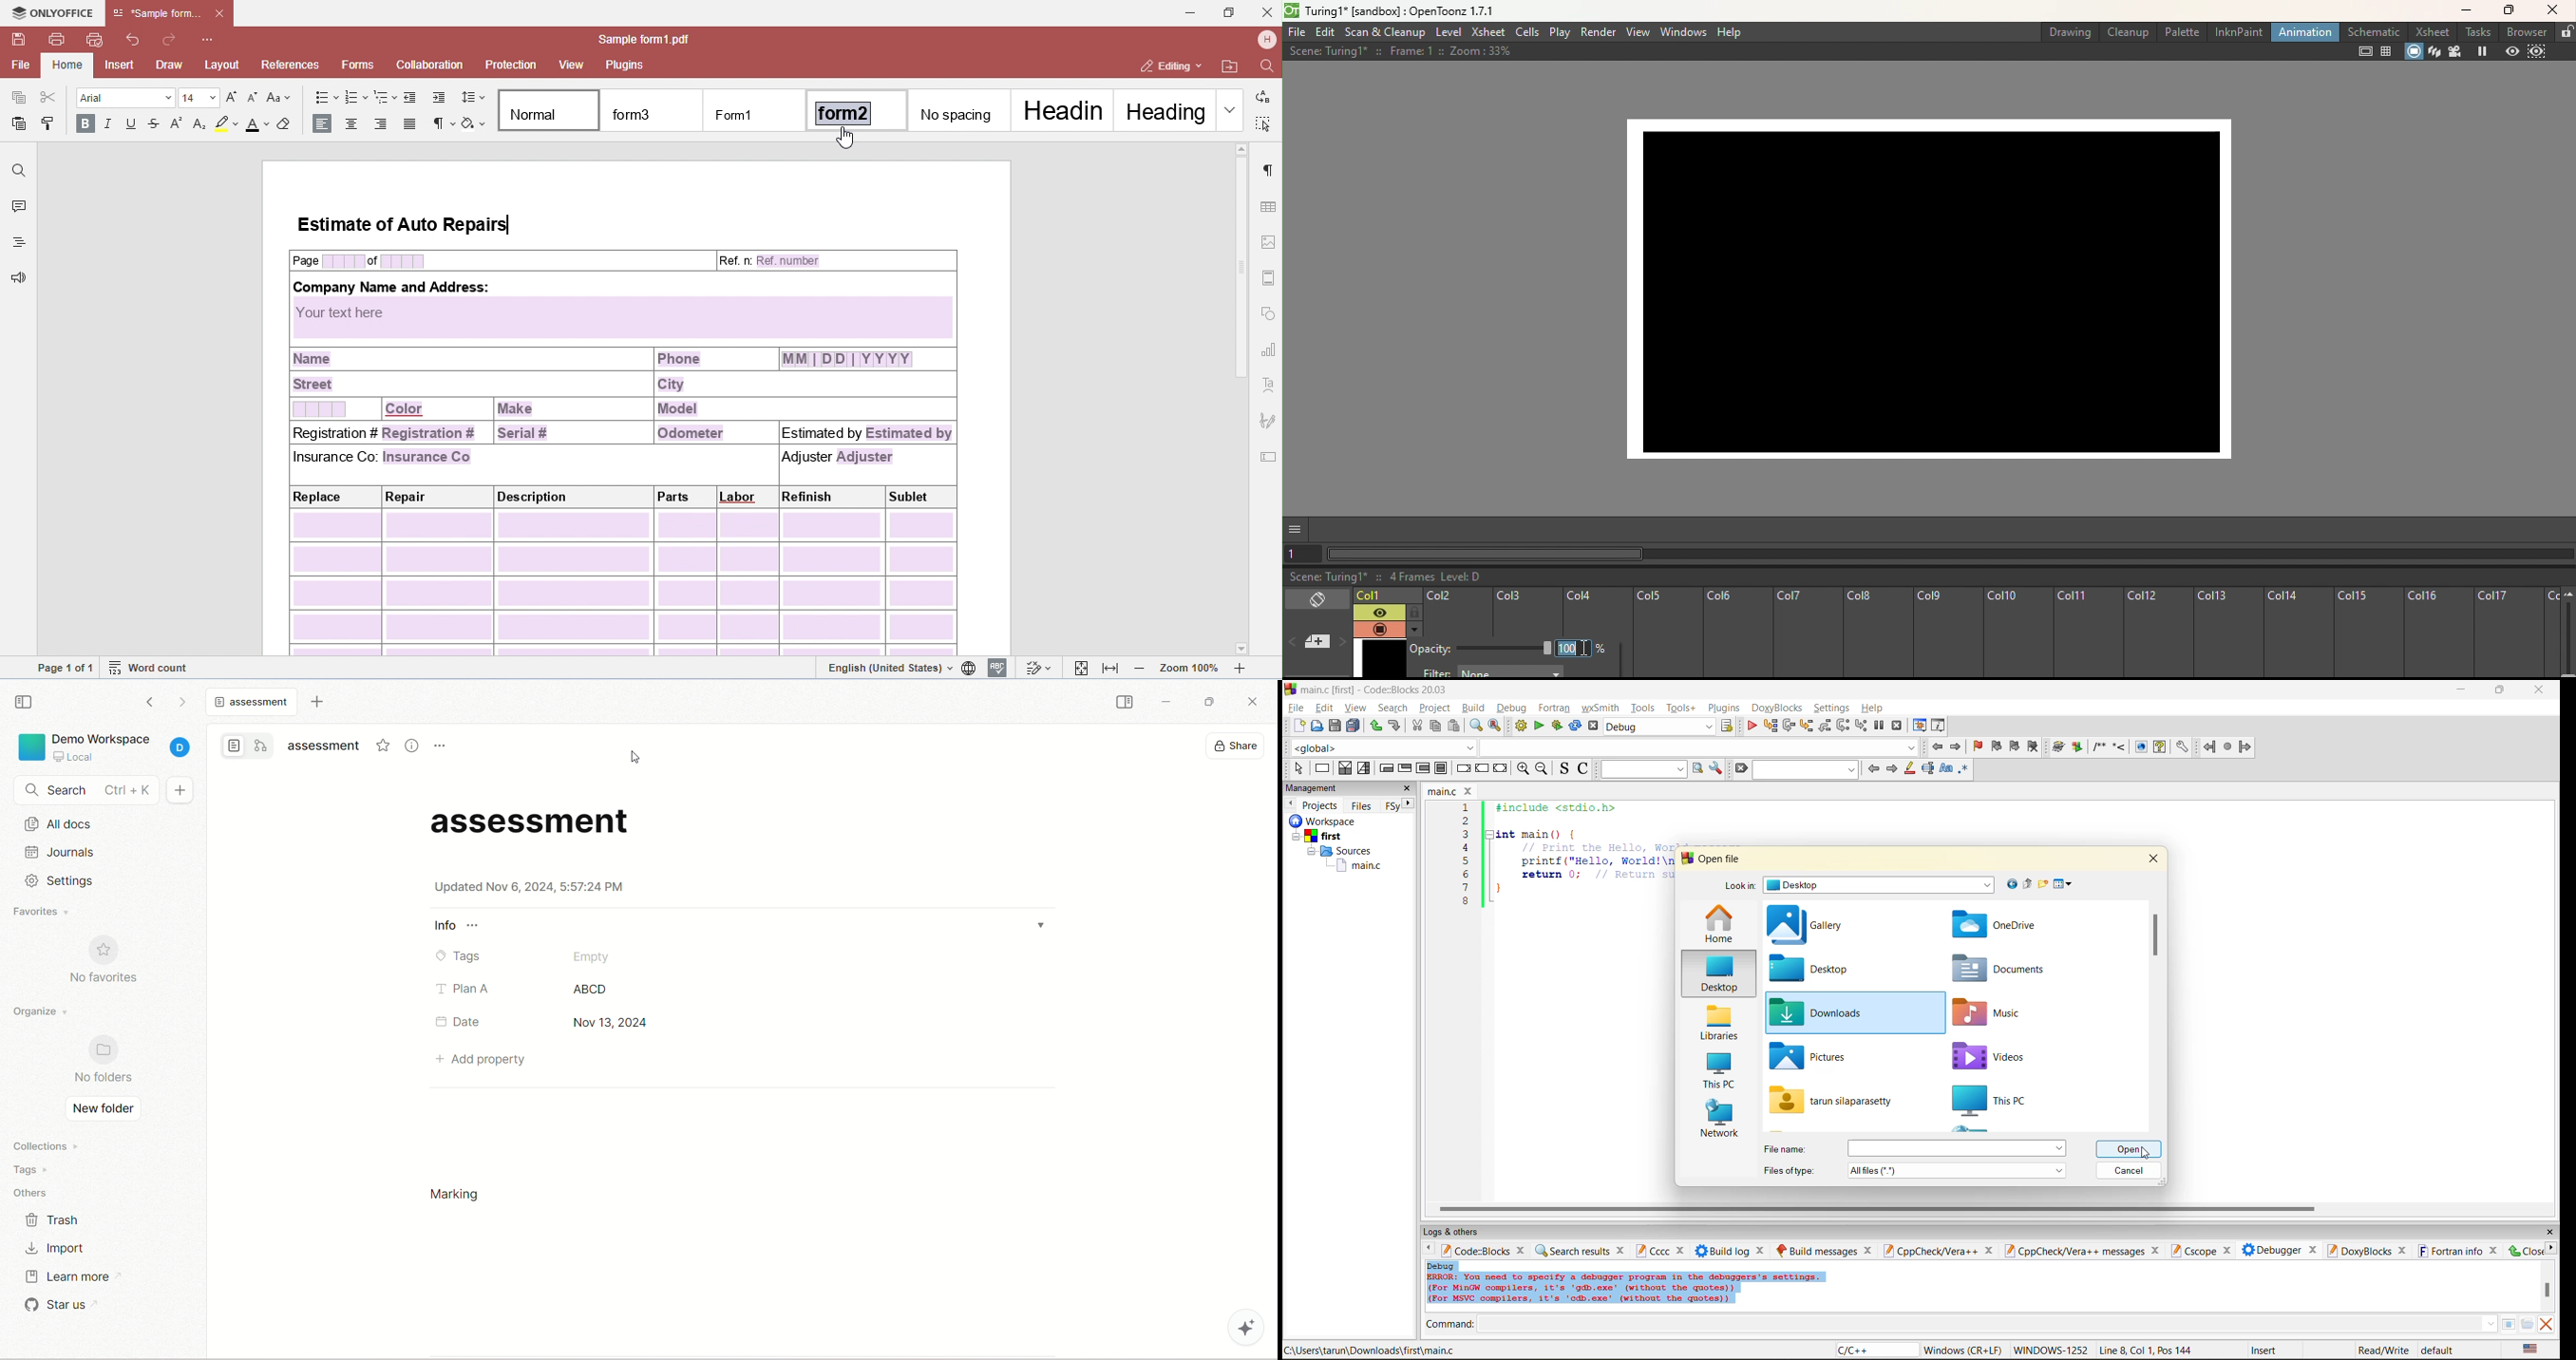 The height and width of the screenshot is (1372, 2576). I want to click on file name, so click(1833, 1100).